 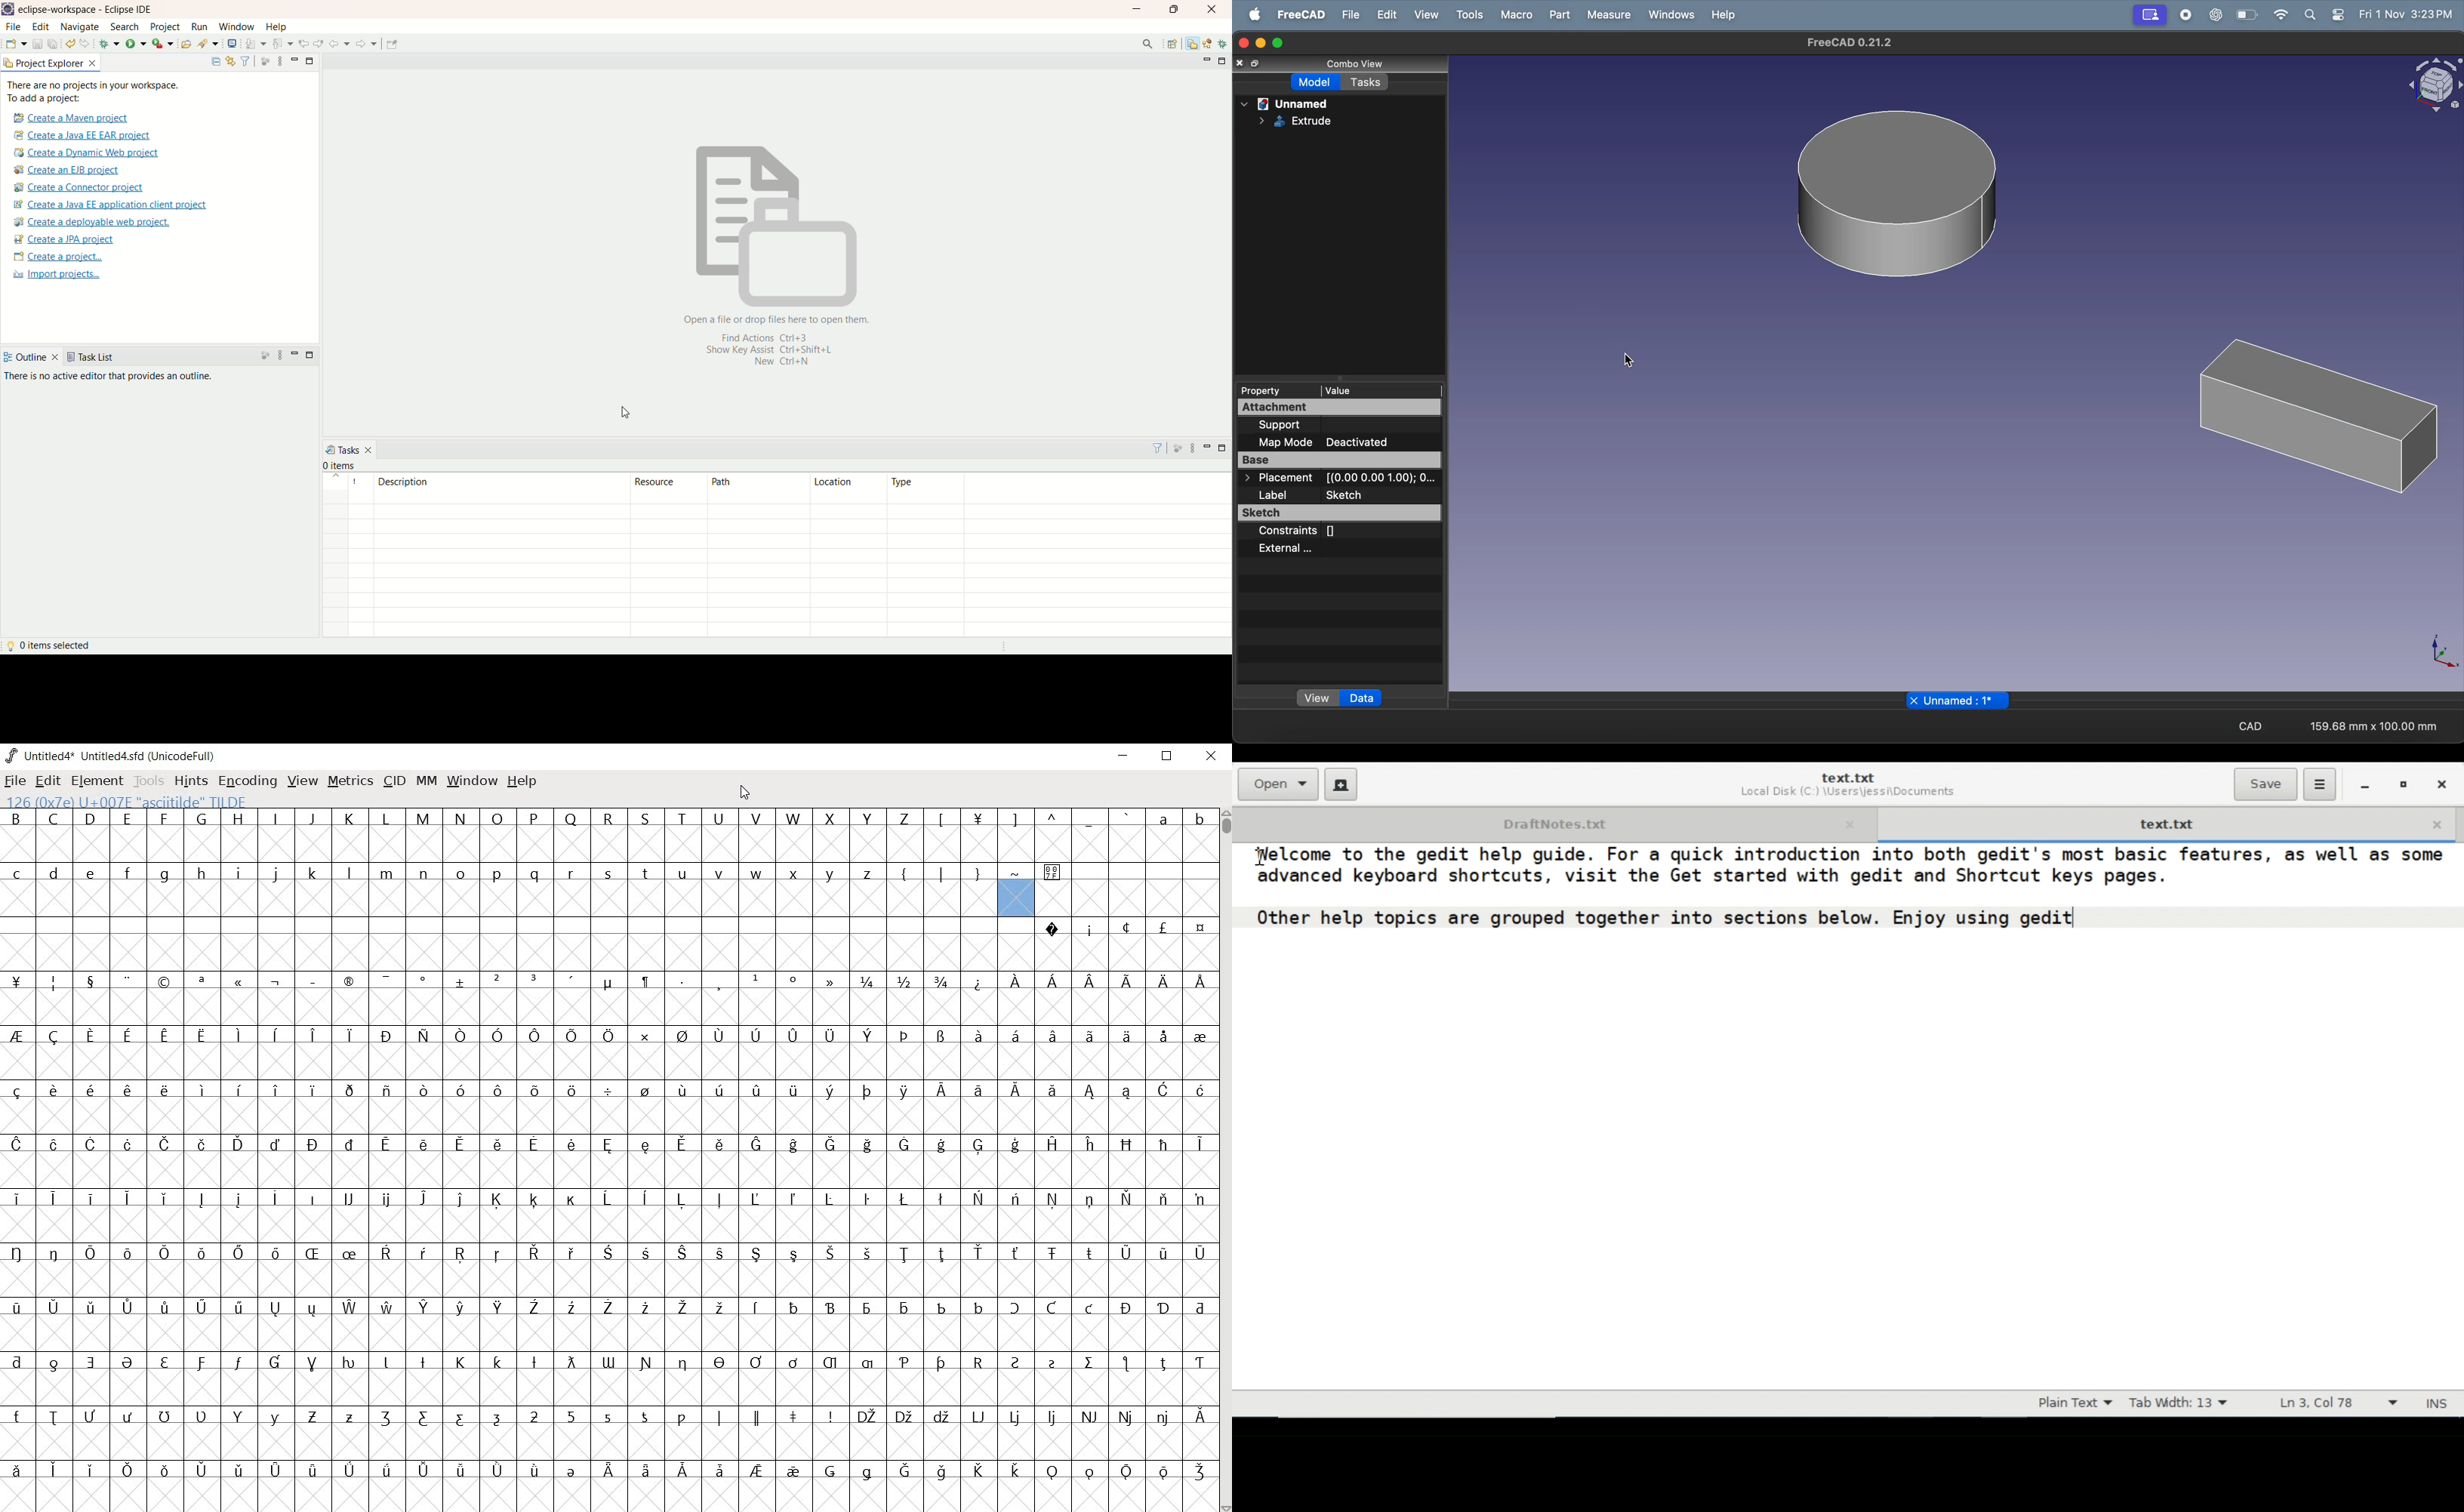 I want to click on maximize, so click(x=1224, y=450).